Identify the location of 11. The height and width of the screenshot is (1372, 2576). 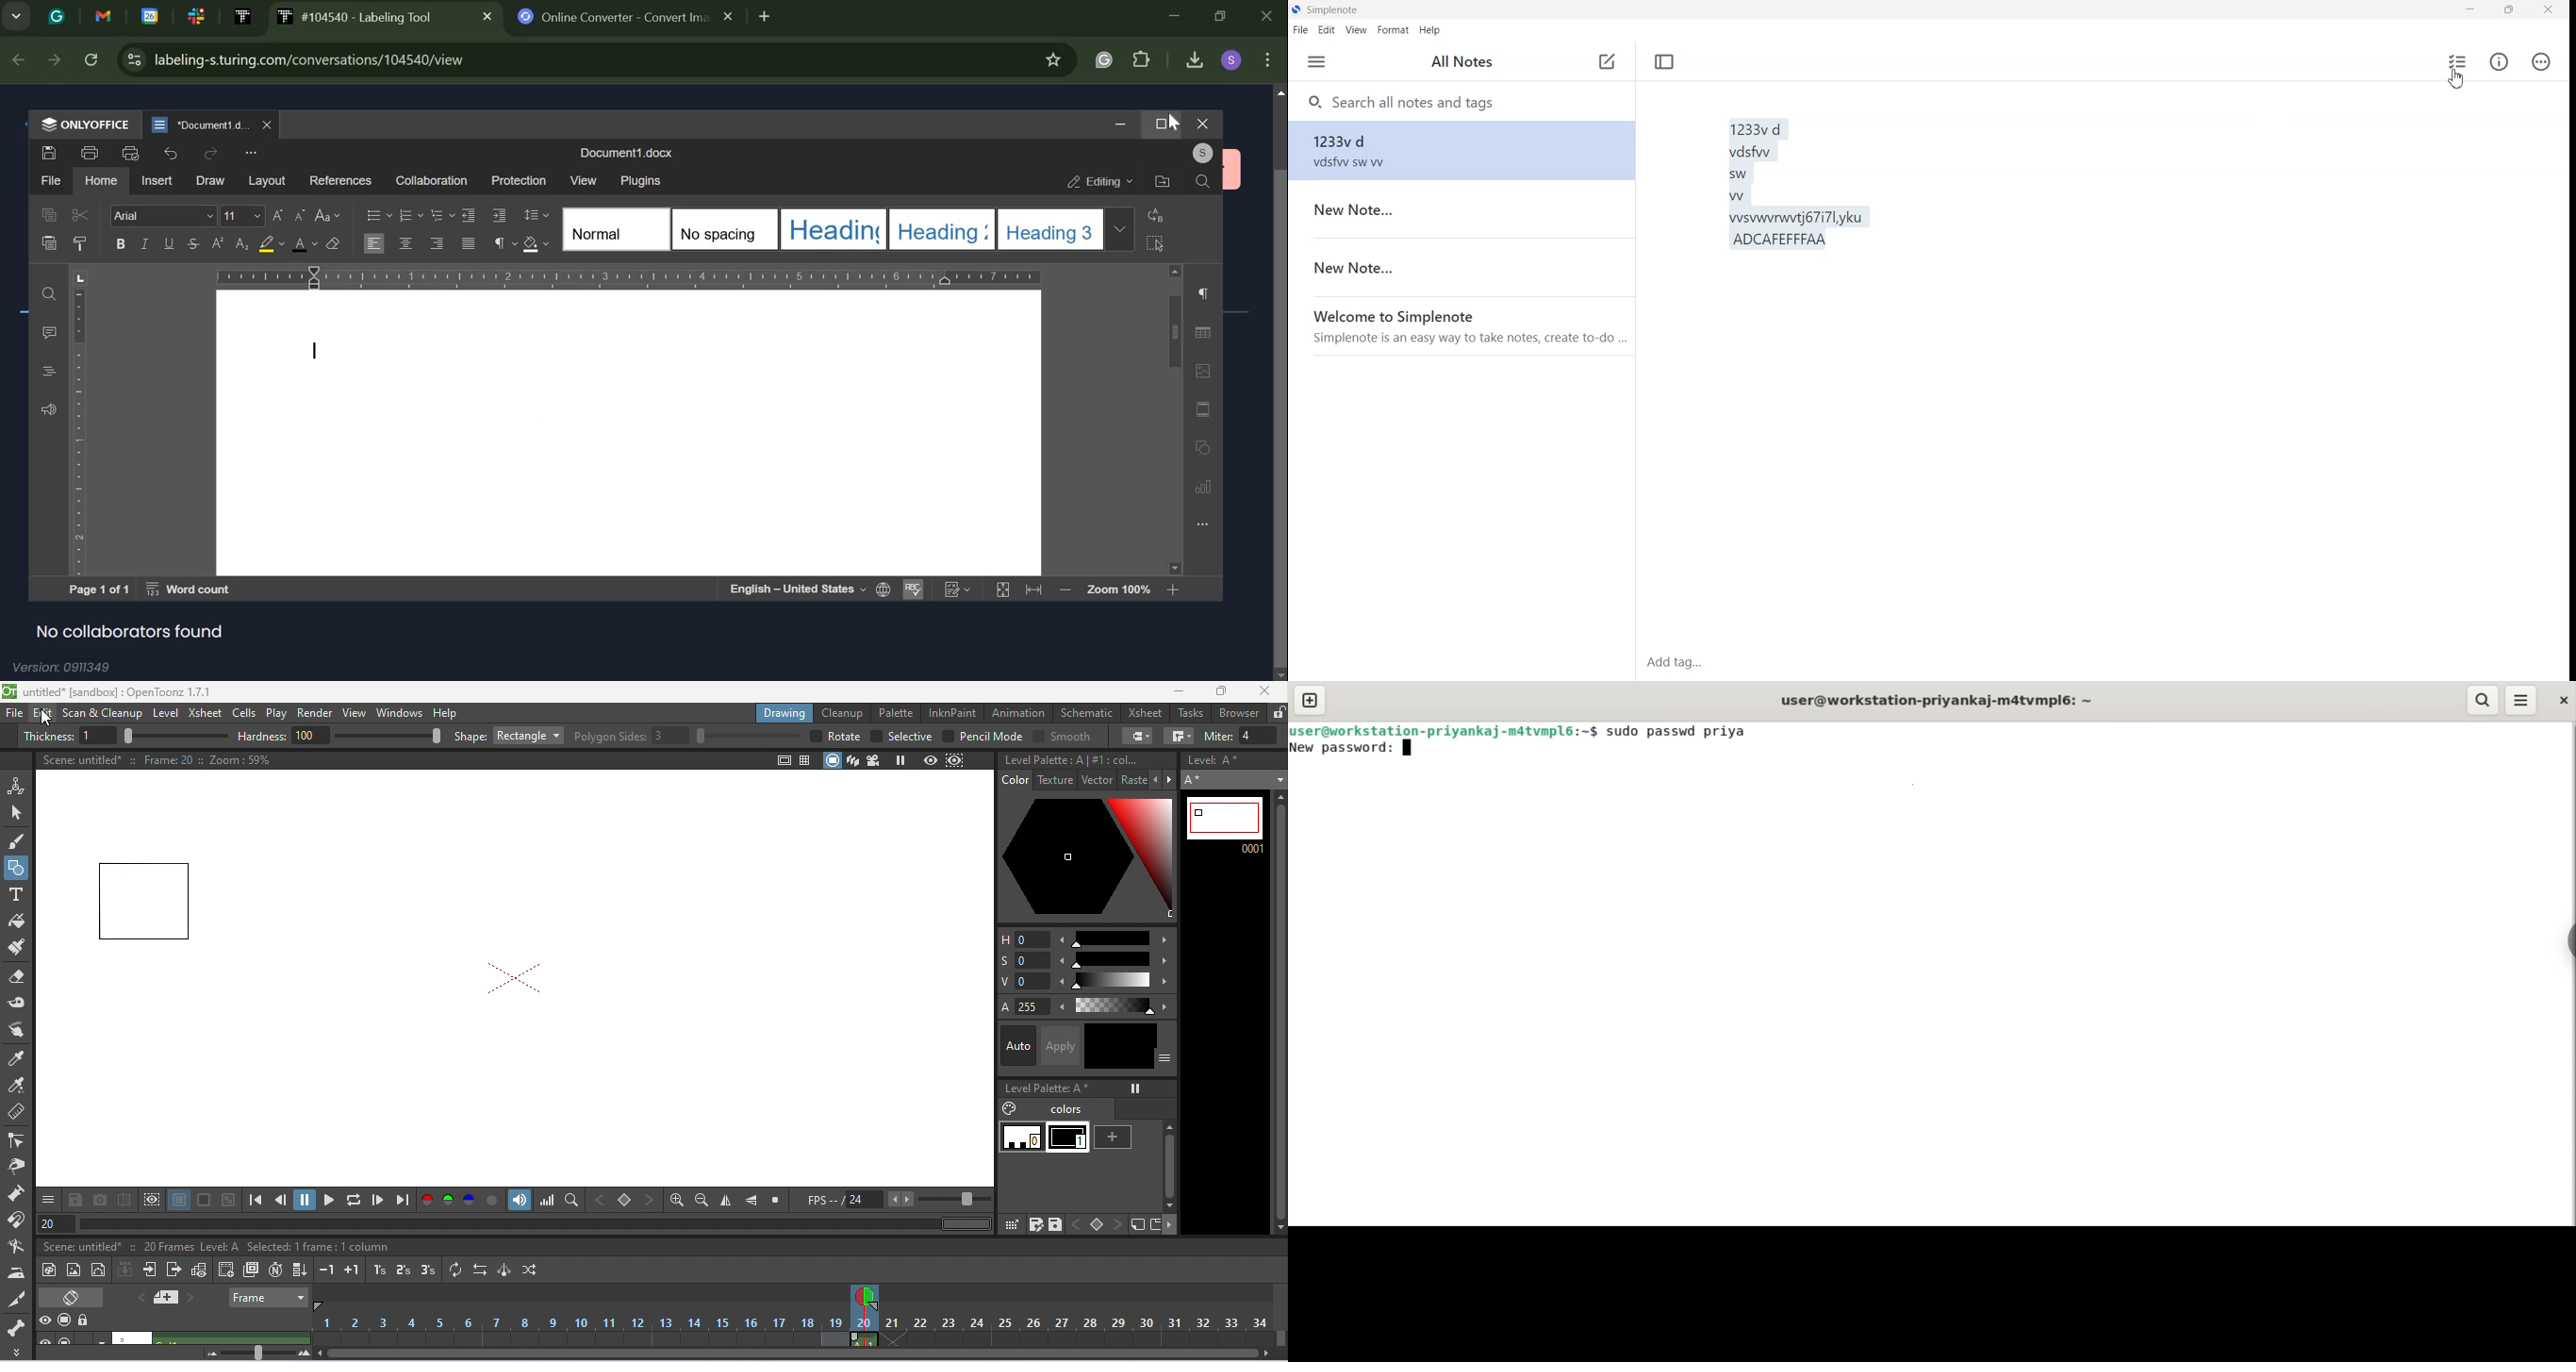
(241, 216).